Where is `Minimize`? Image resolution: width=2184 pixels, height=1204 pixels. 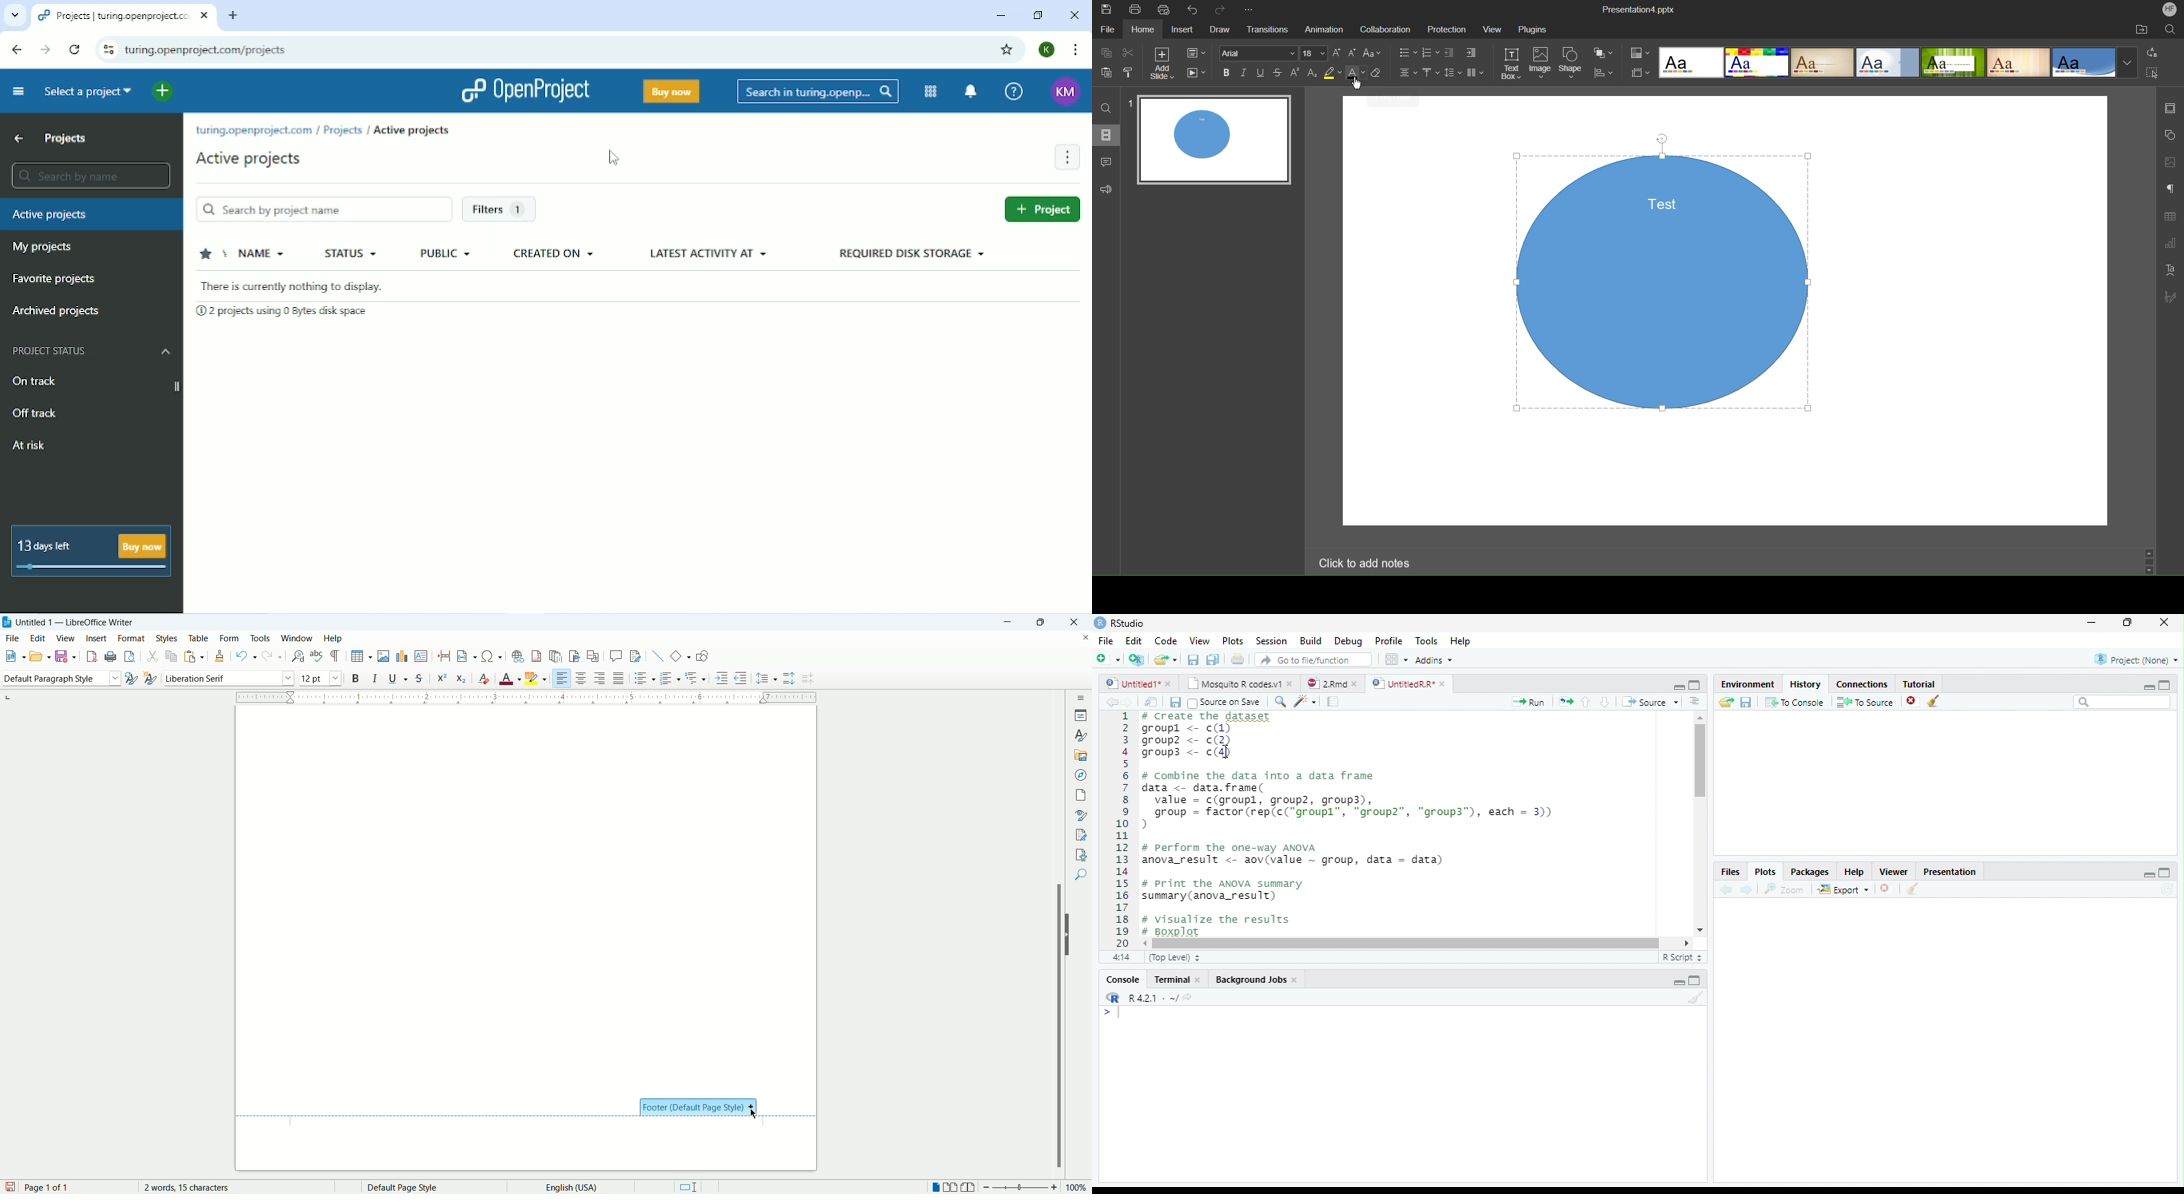
Minimize is located at coordinates (1679, 984).